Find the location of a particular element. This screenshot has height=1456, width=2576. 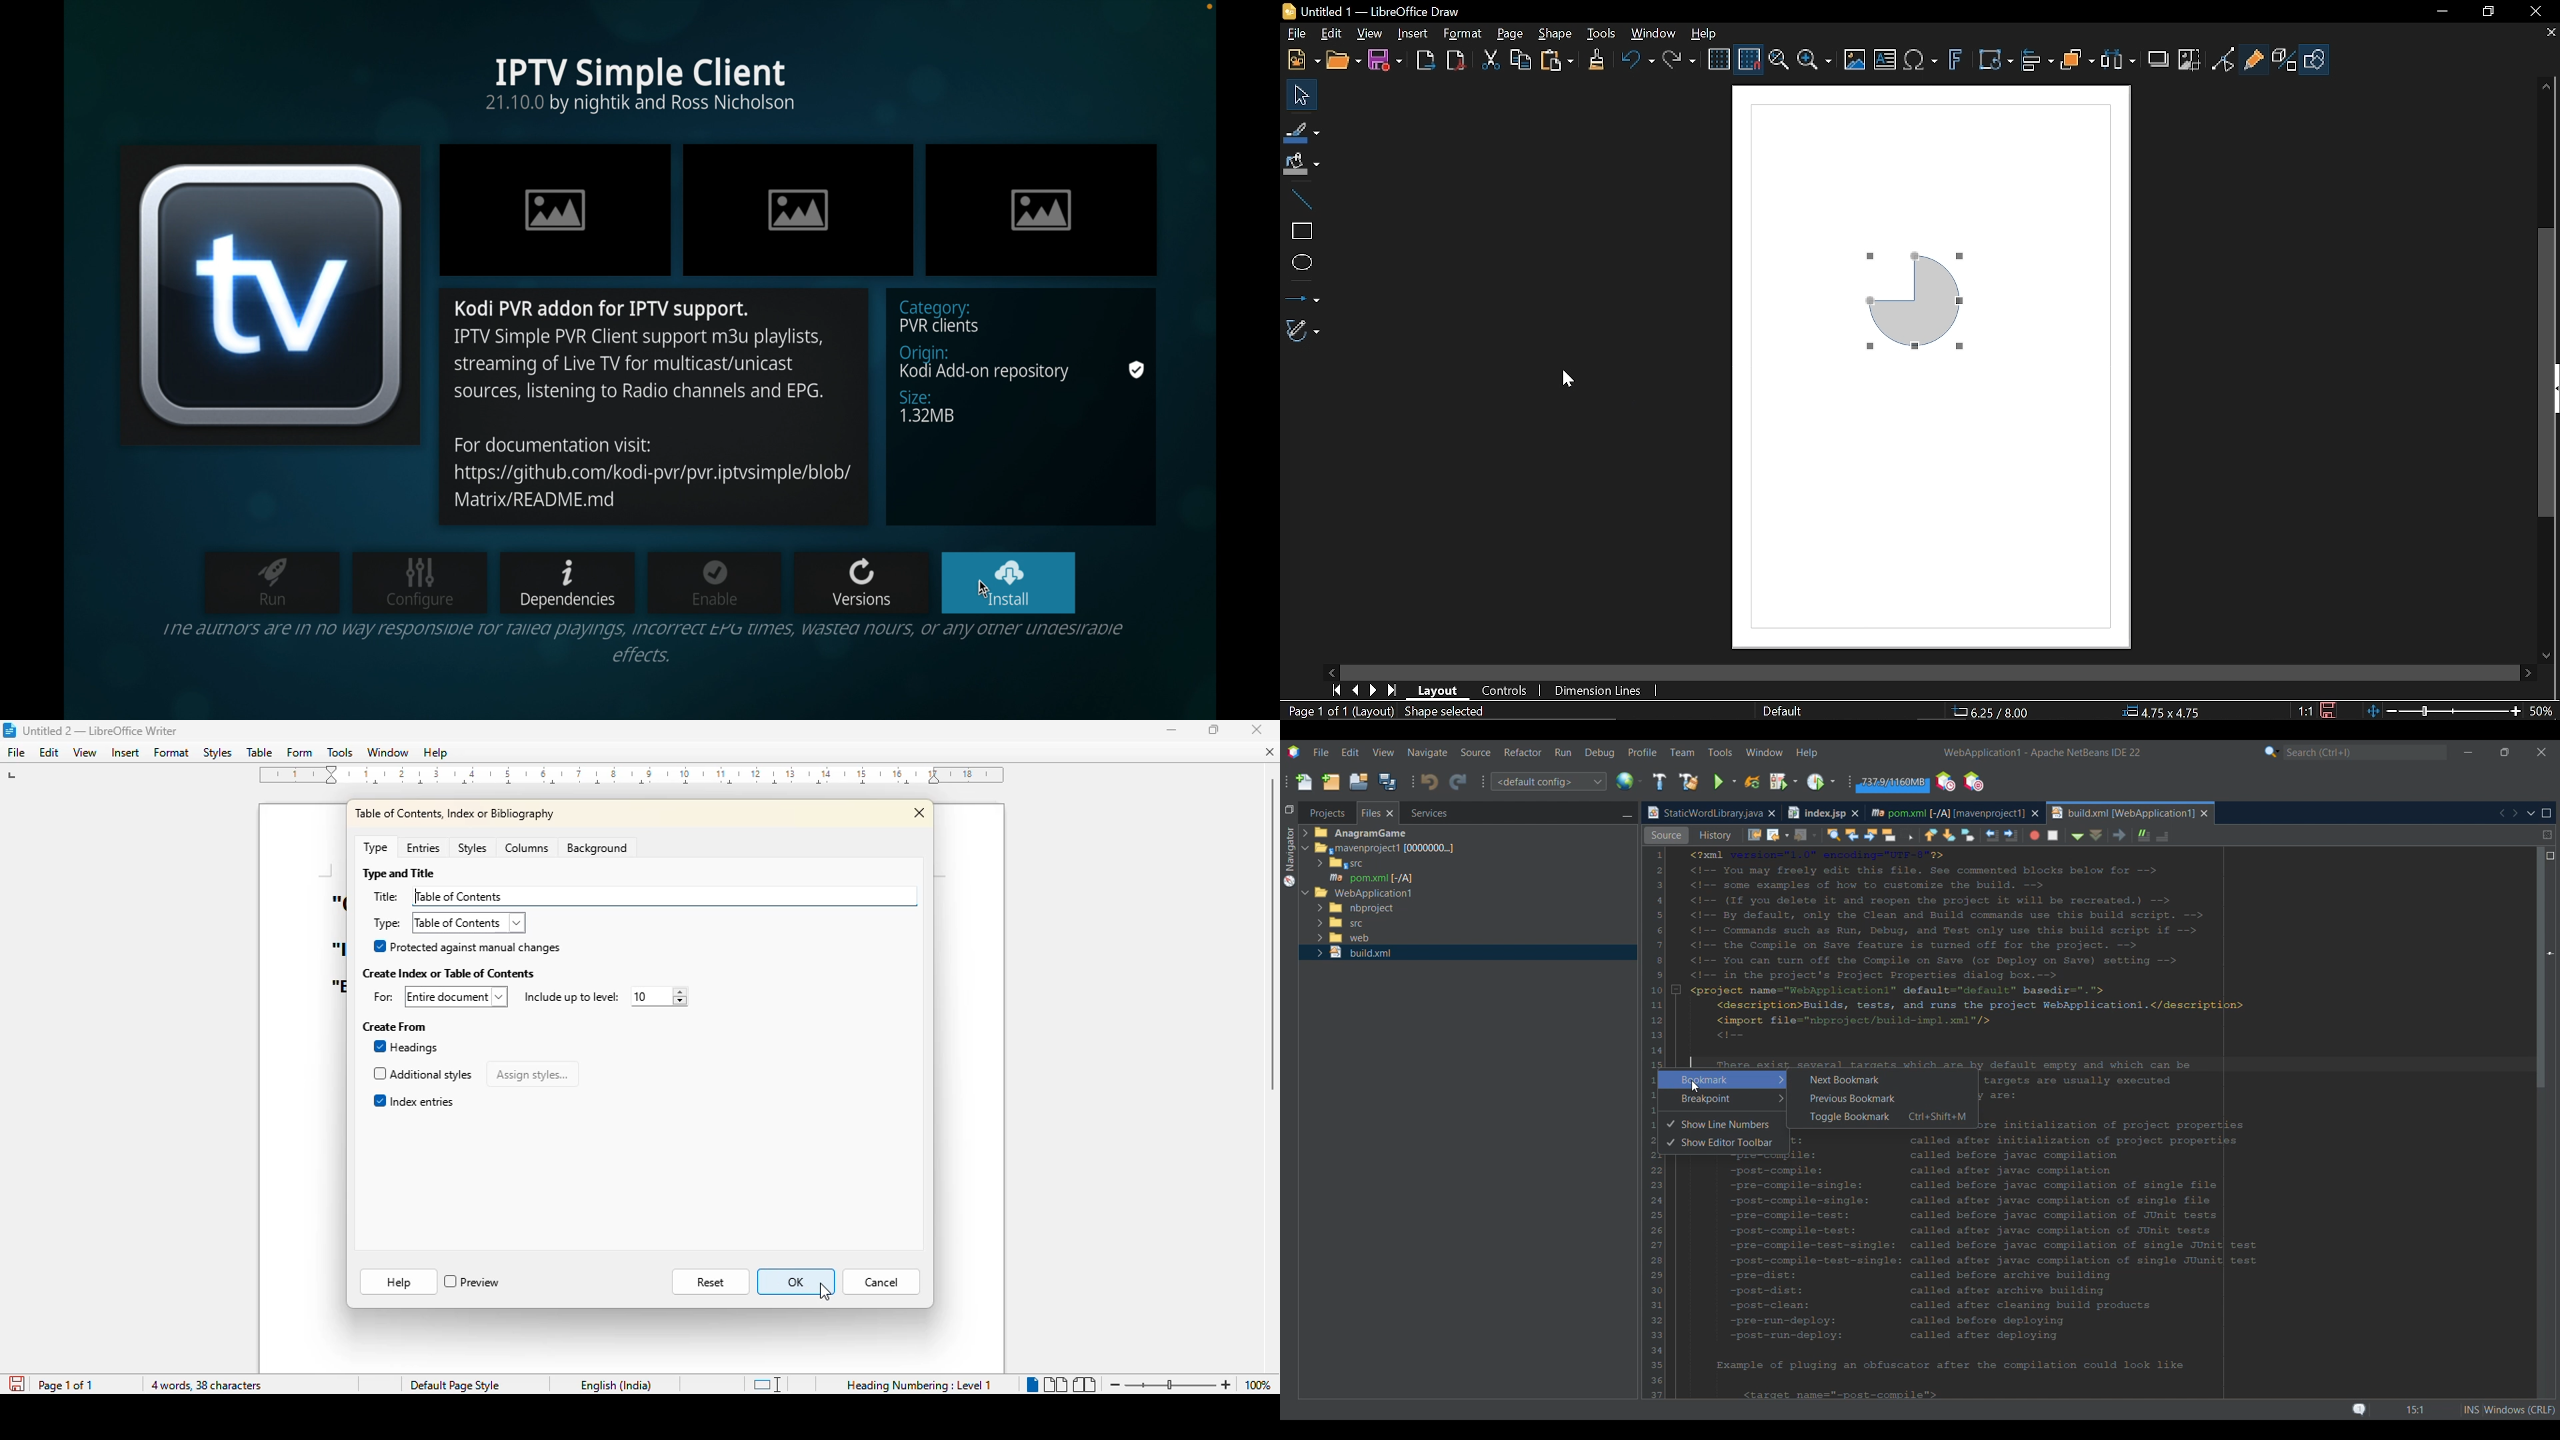

Projects tab is located at coordinates (1327, 813).